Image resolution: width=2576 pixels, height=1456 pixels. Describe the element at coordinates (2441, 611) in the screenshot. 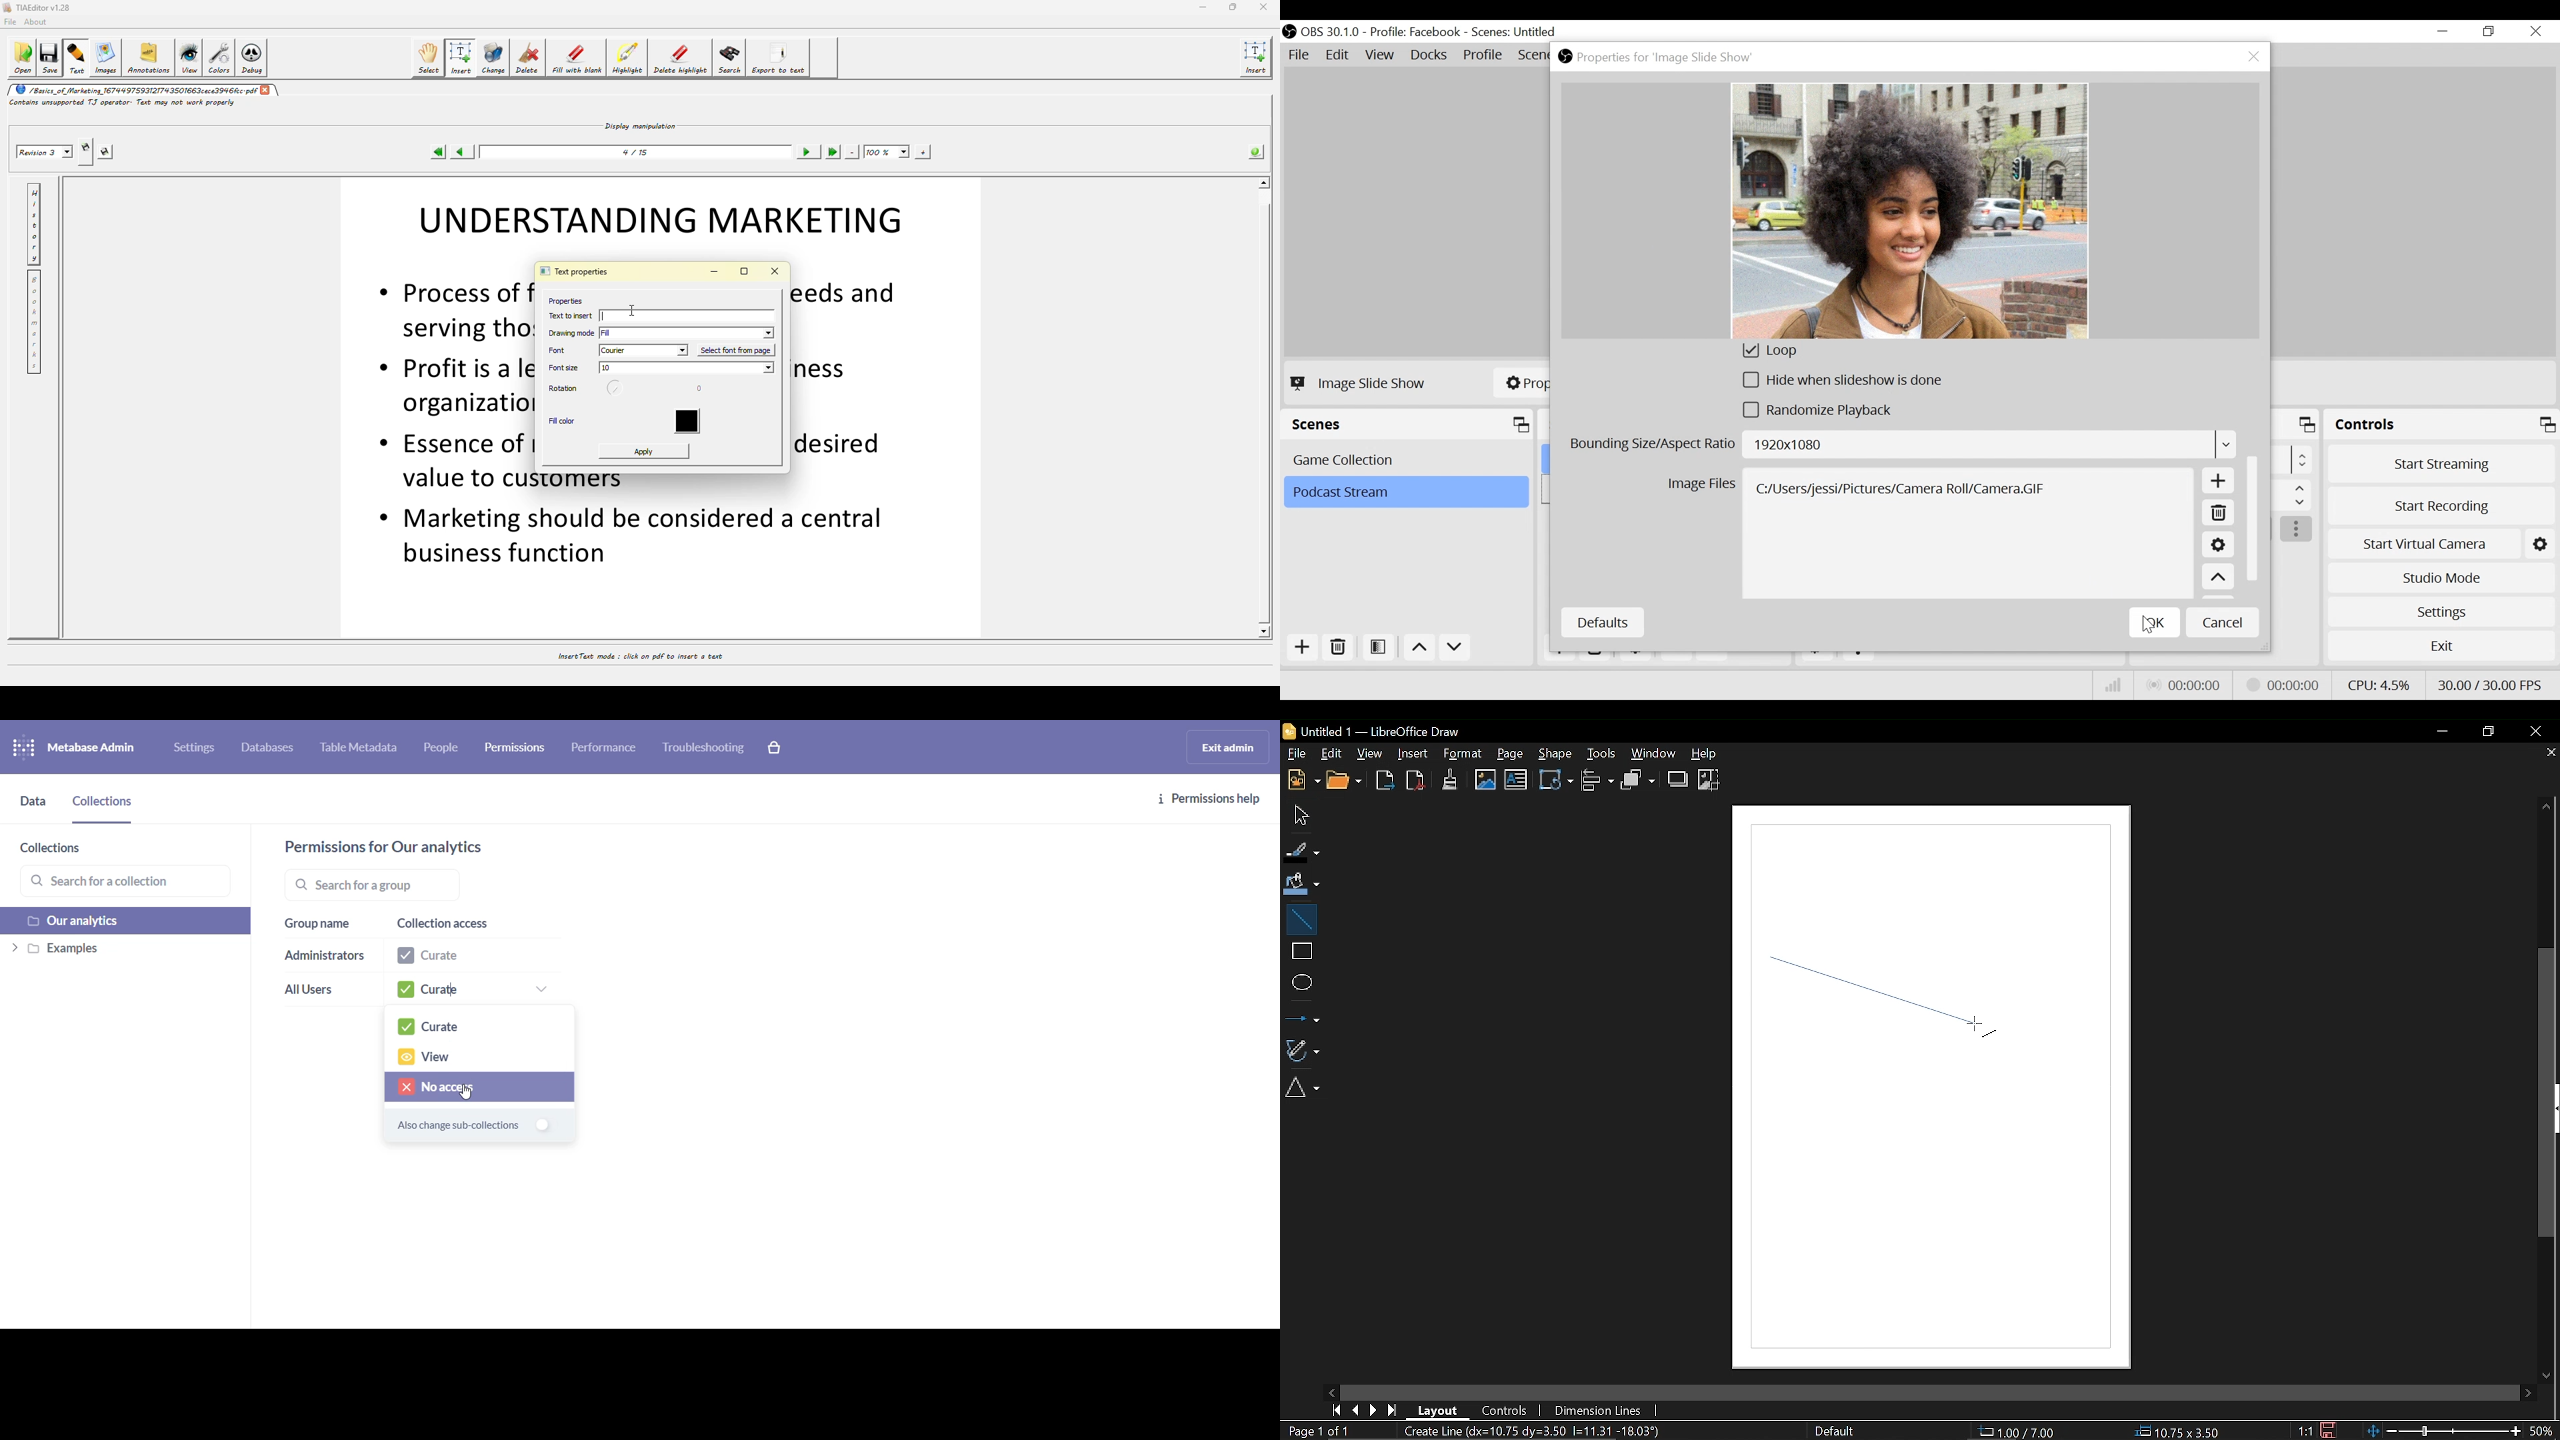

I see `Settings` at that location.